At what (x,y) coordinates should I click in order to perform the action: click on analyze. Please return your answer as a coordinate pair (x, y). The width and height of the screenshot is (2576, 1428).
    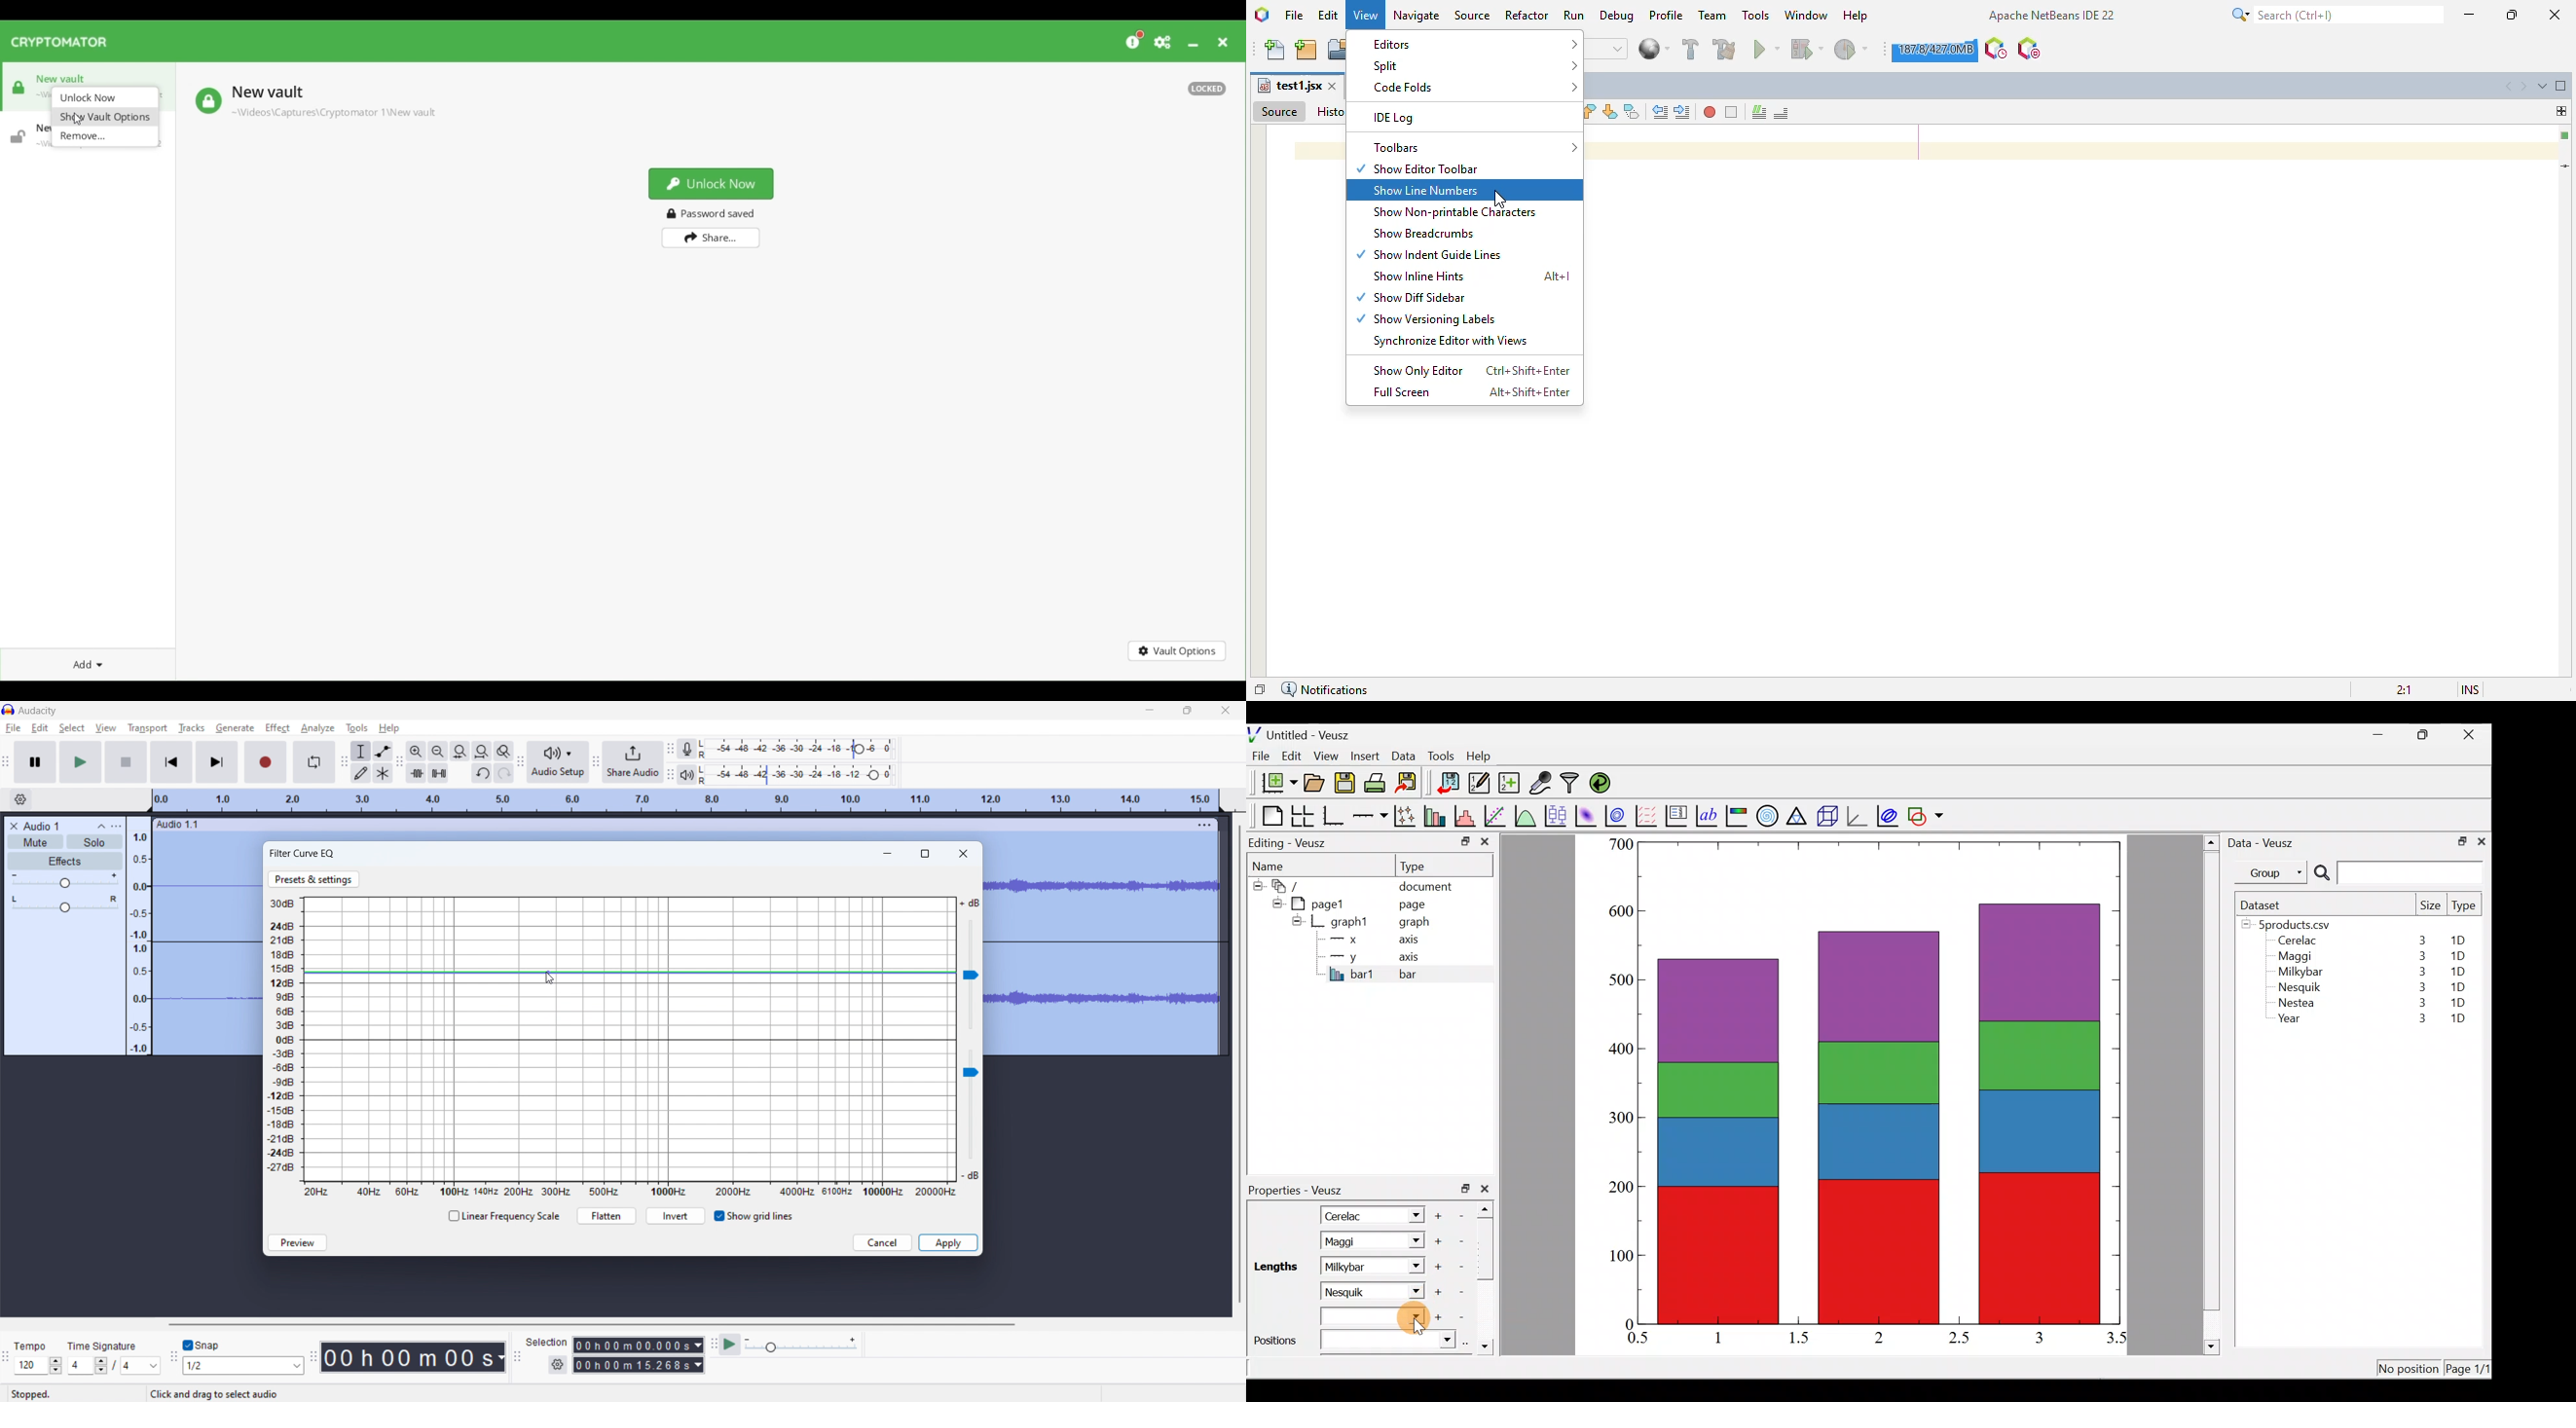
    Looking at the image, I should click on (317, 729).